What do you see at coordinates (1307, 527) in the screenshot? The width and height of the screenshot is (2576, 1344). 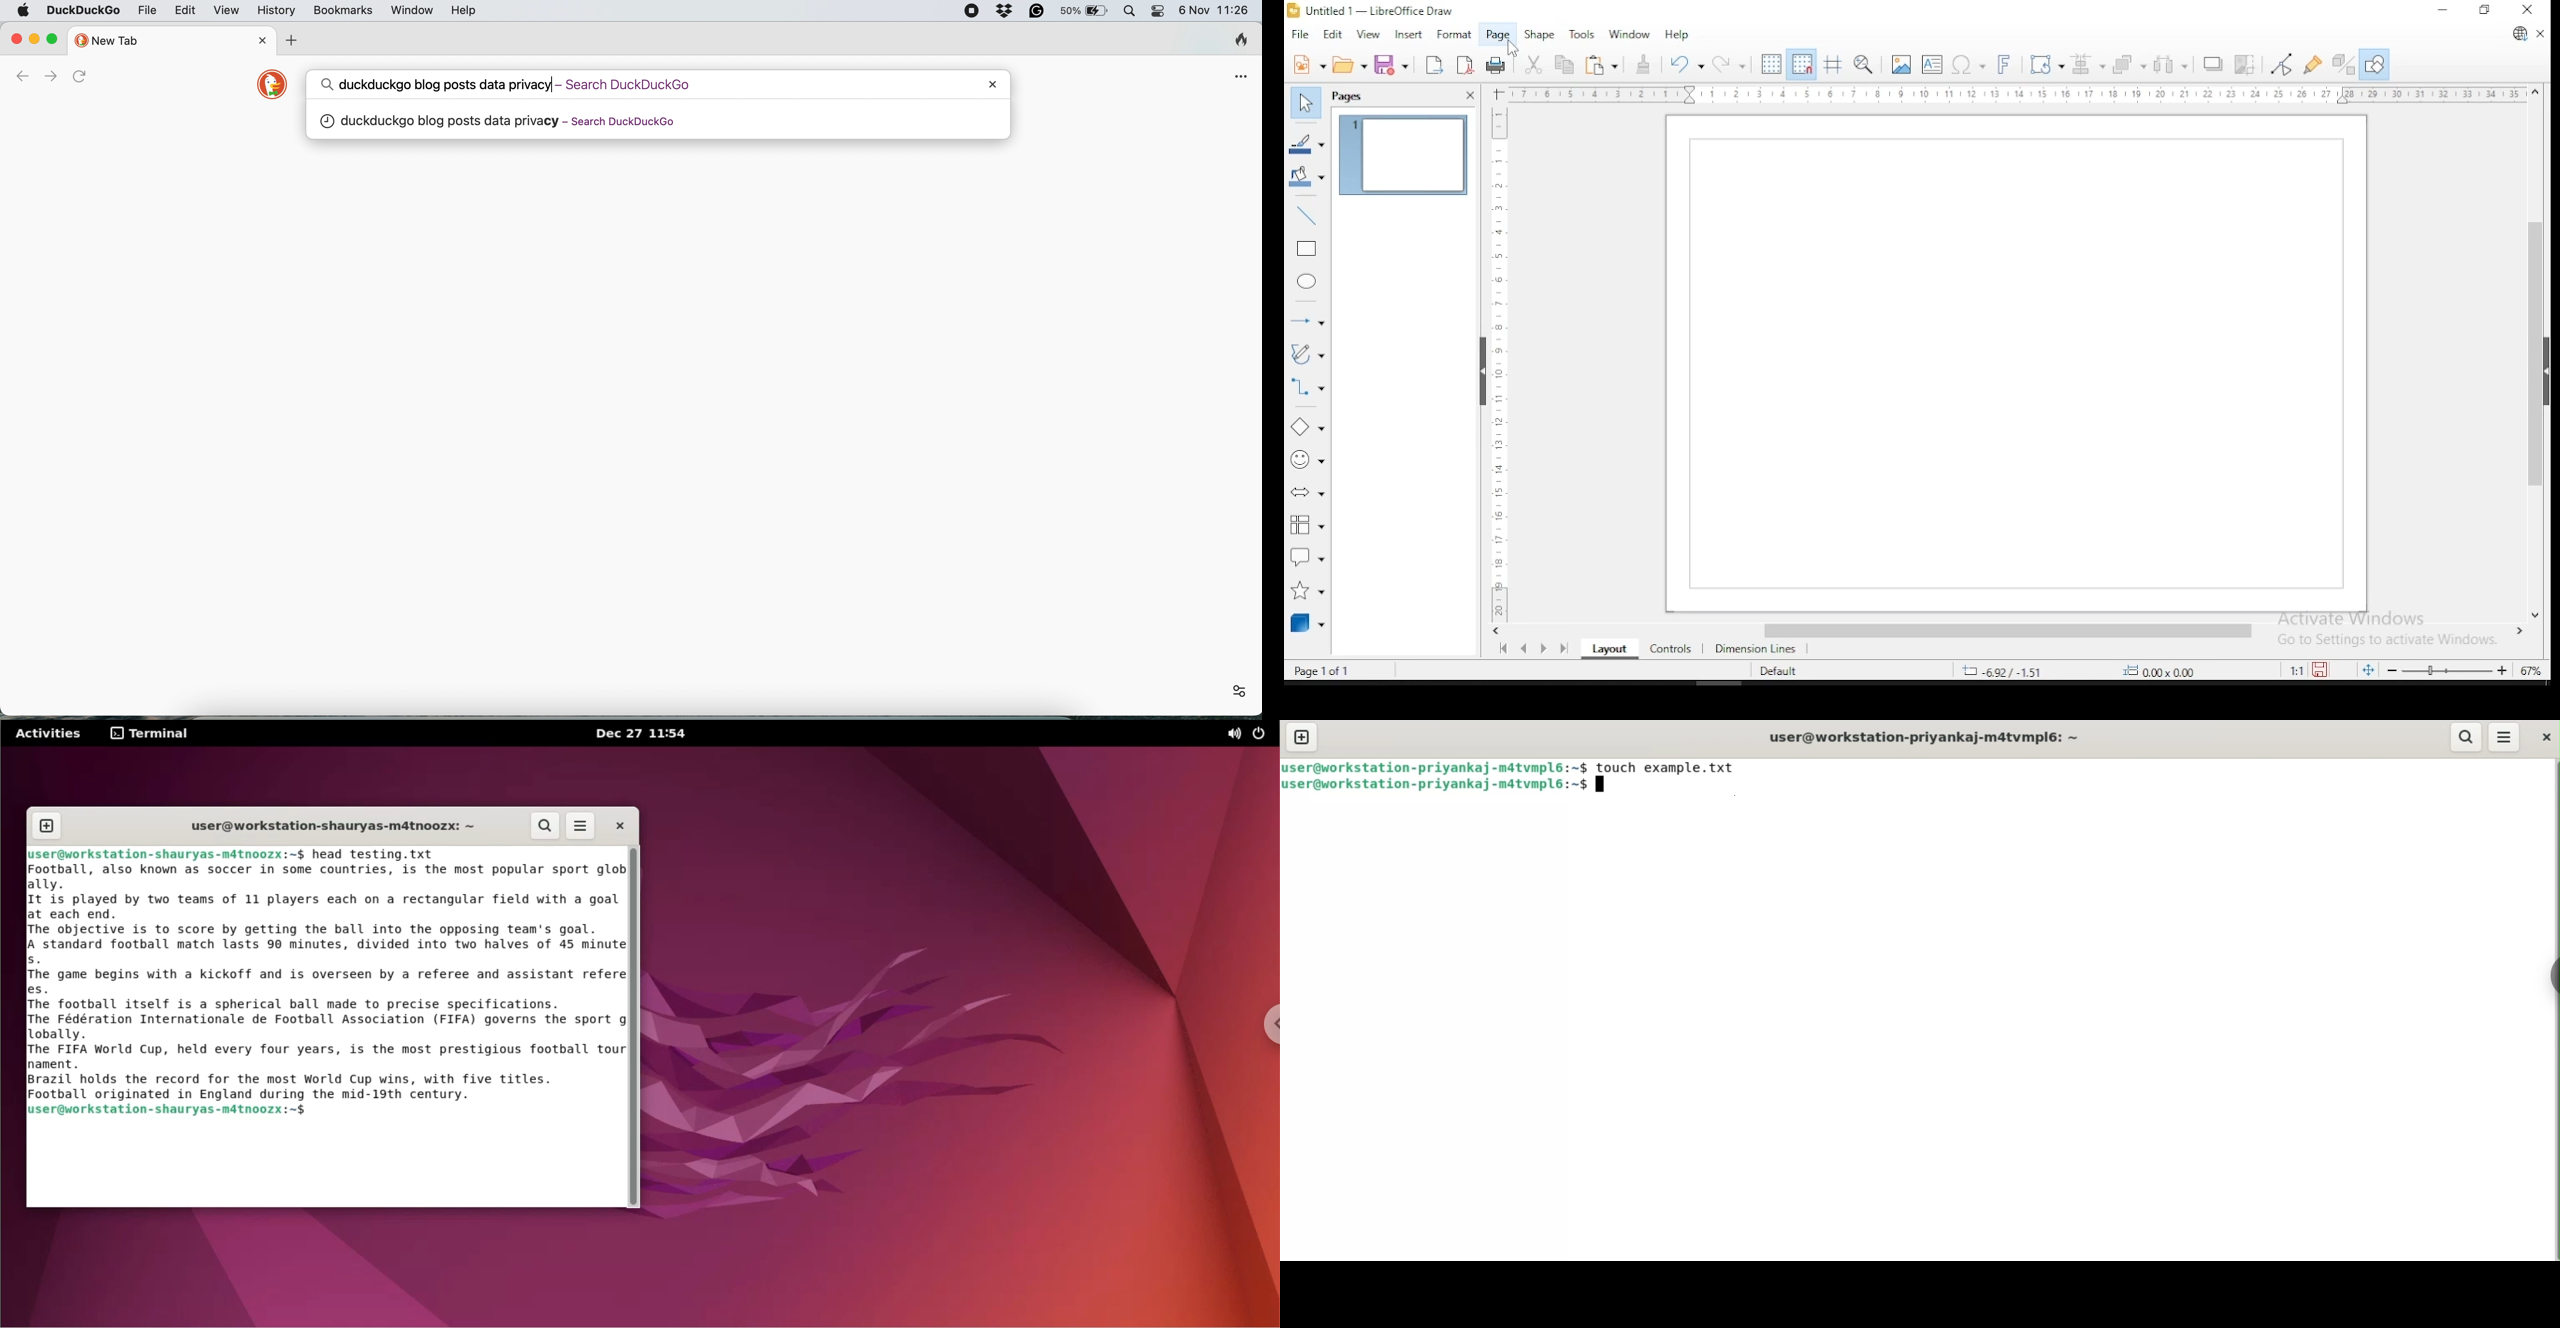 I see `flowchart` at bounding box center [1307, 527].